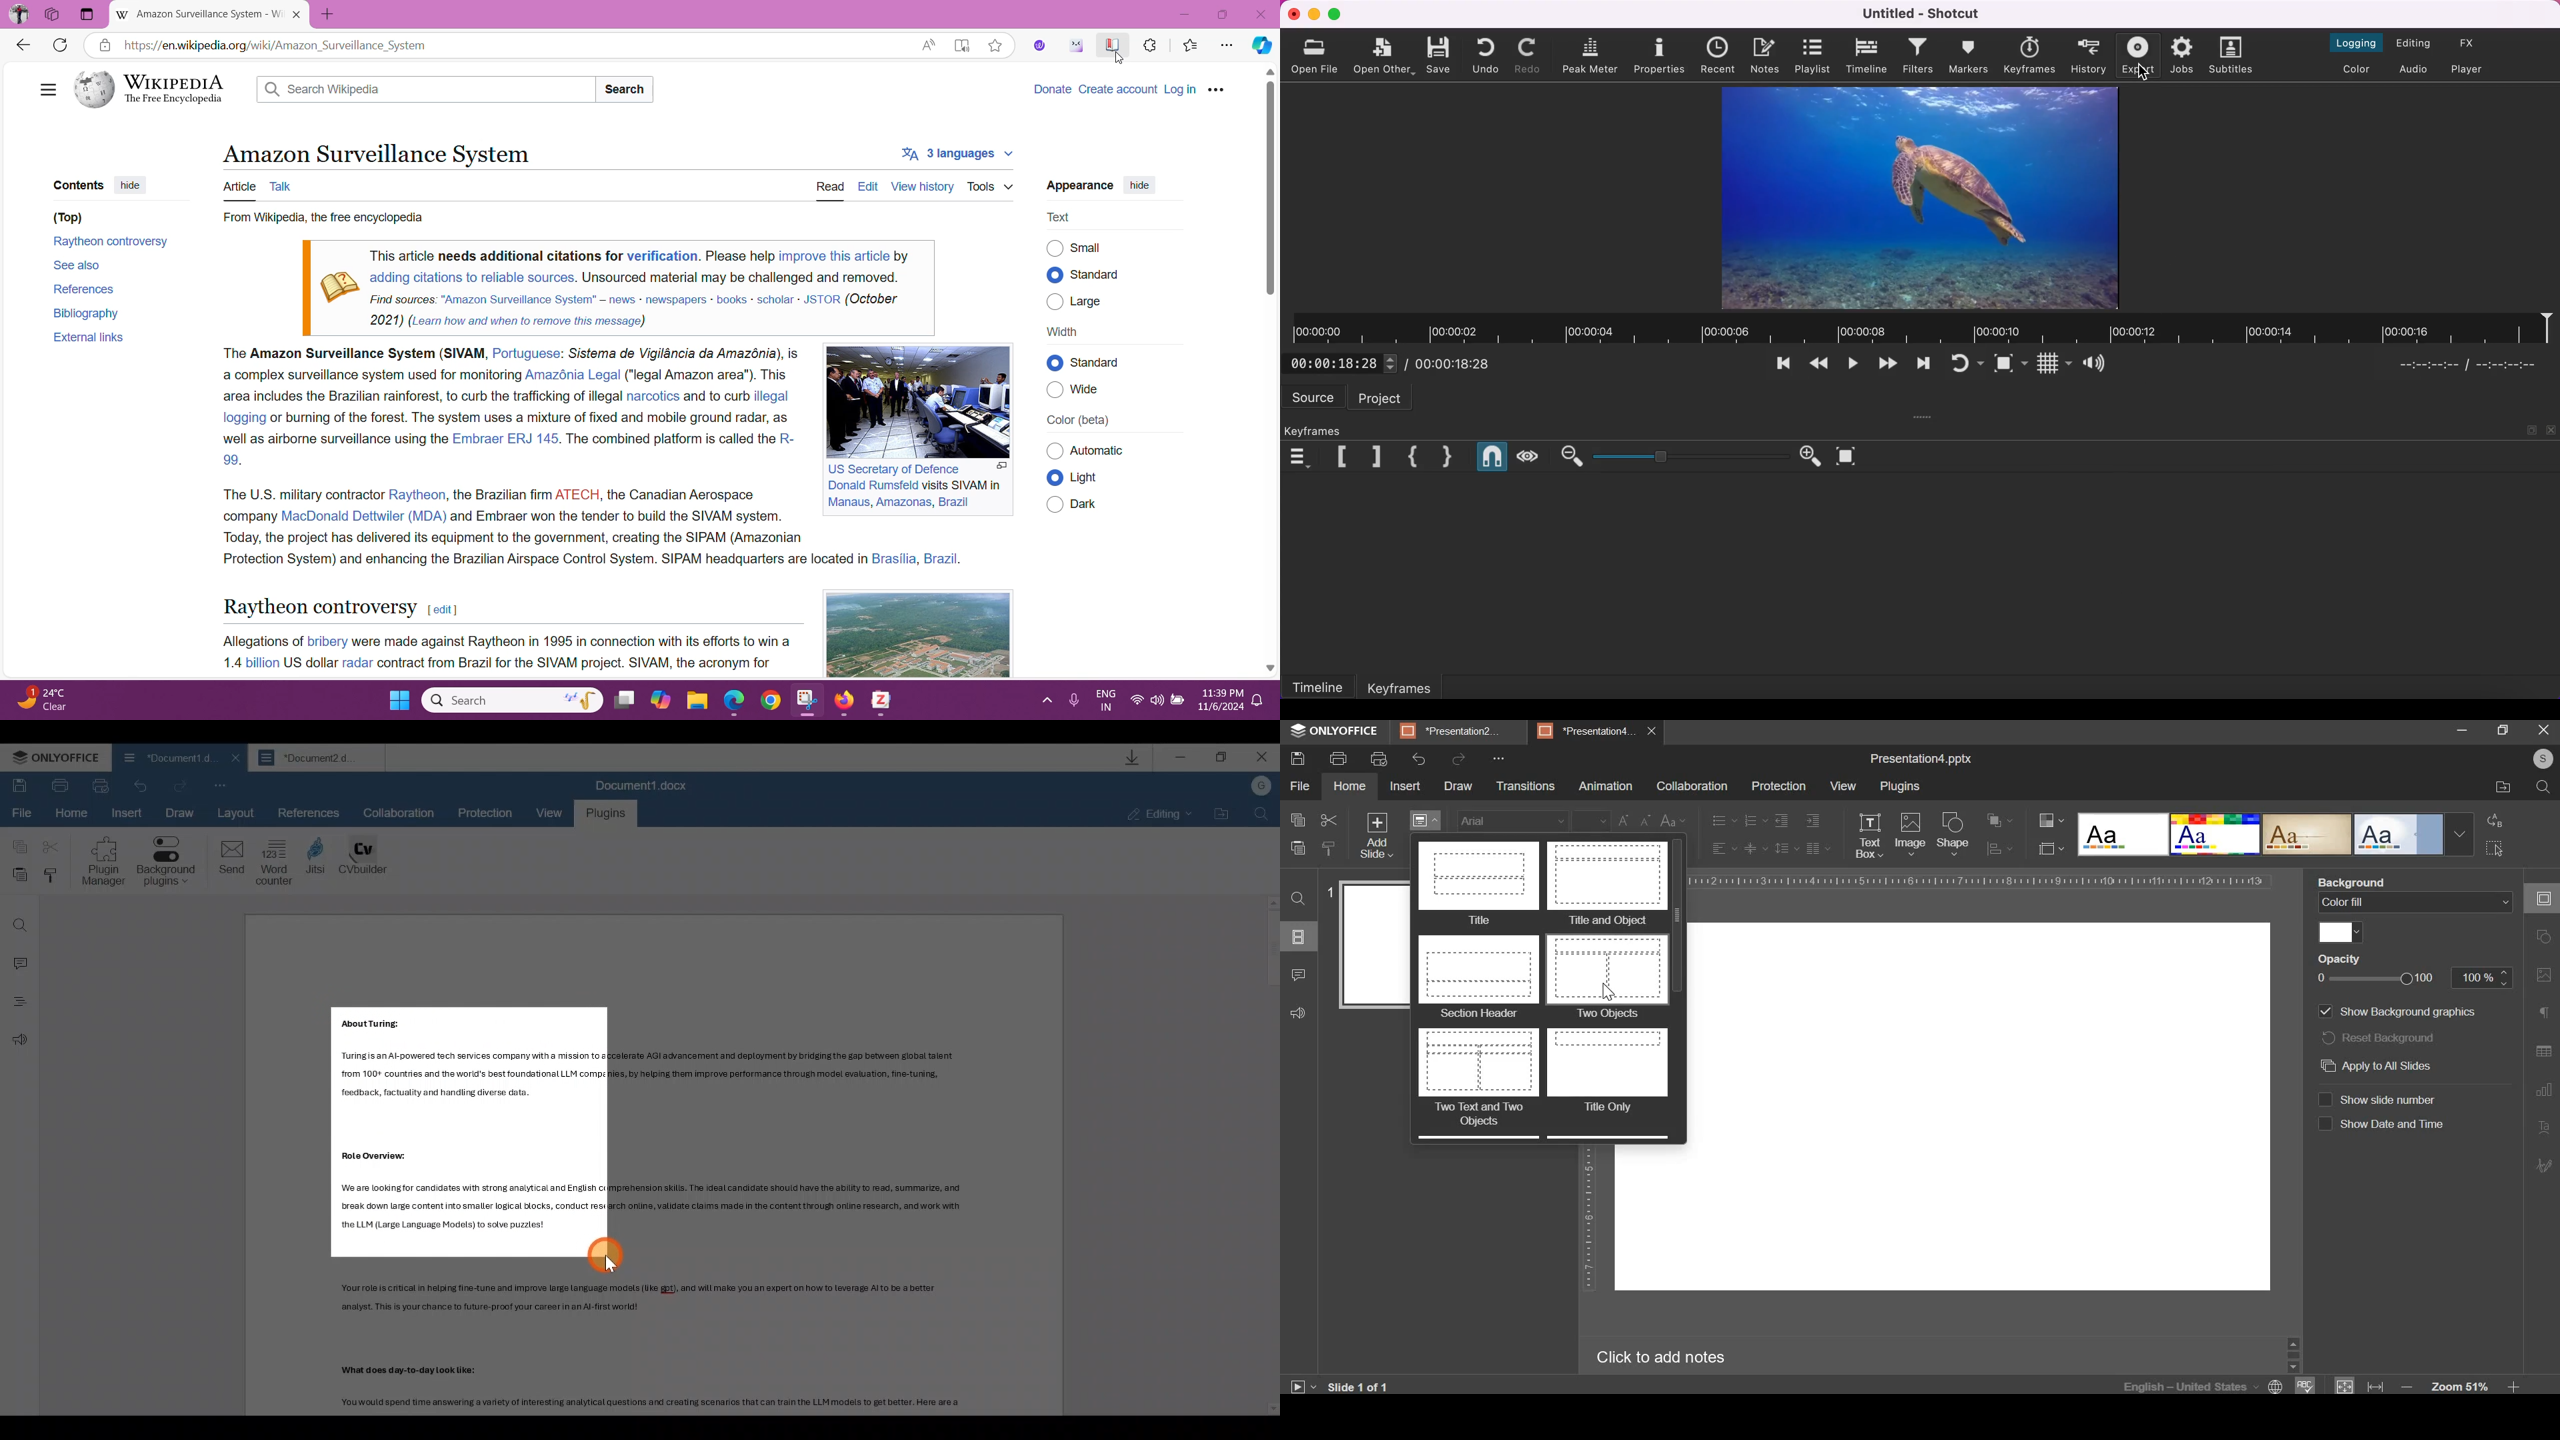 The image size is (2576, 1456). I want to click on narcotics, so click(653, 396).